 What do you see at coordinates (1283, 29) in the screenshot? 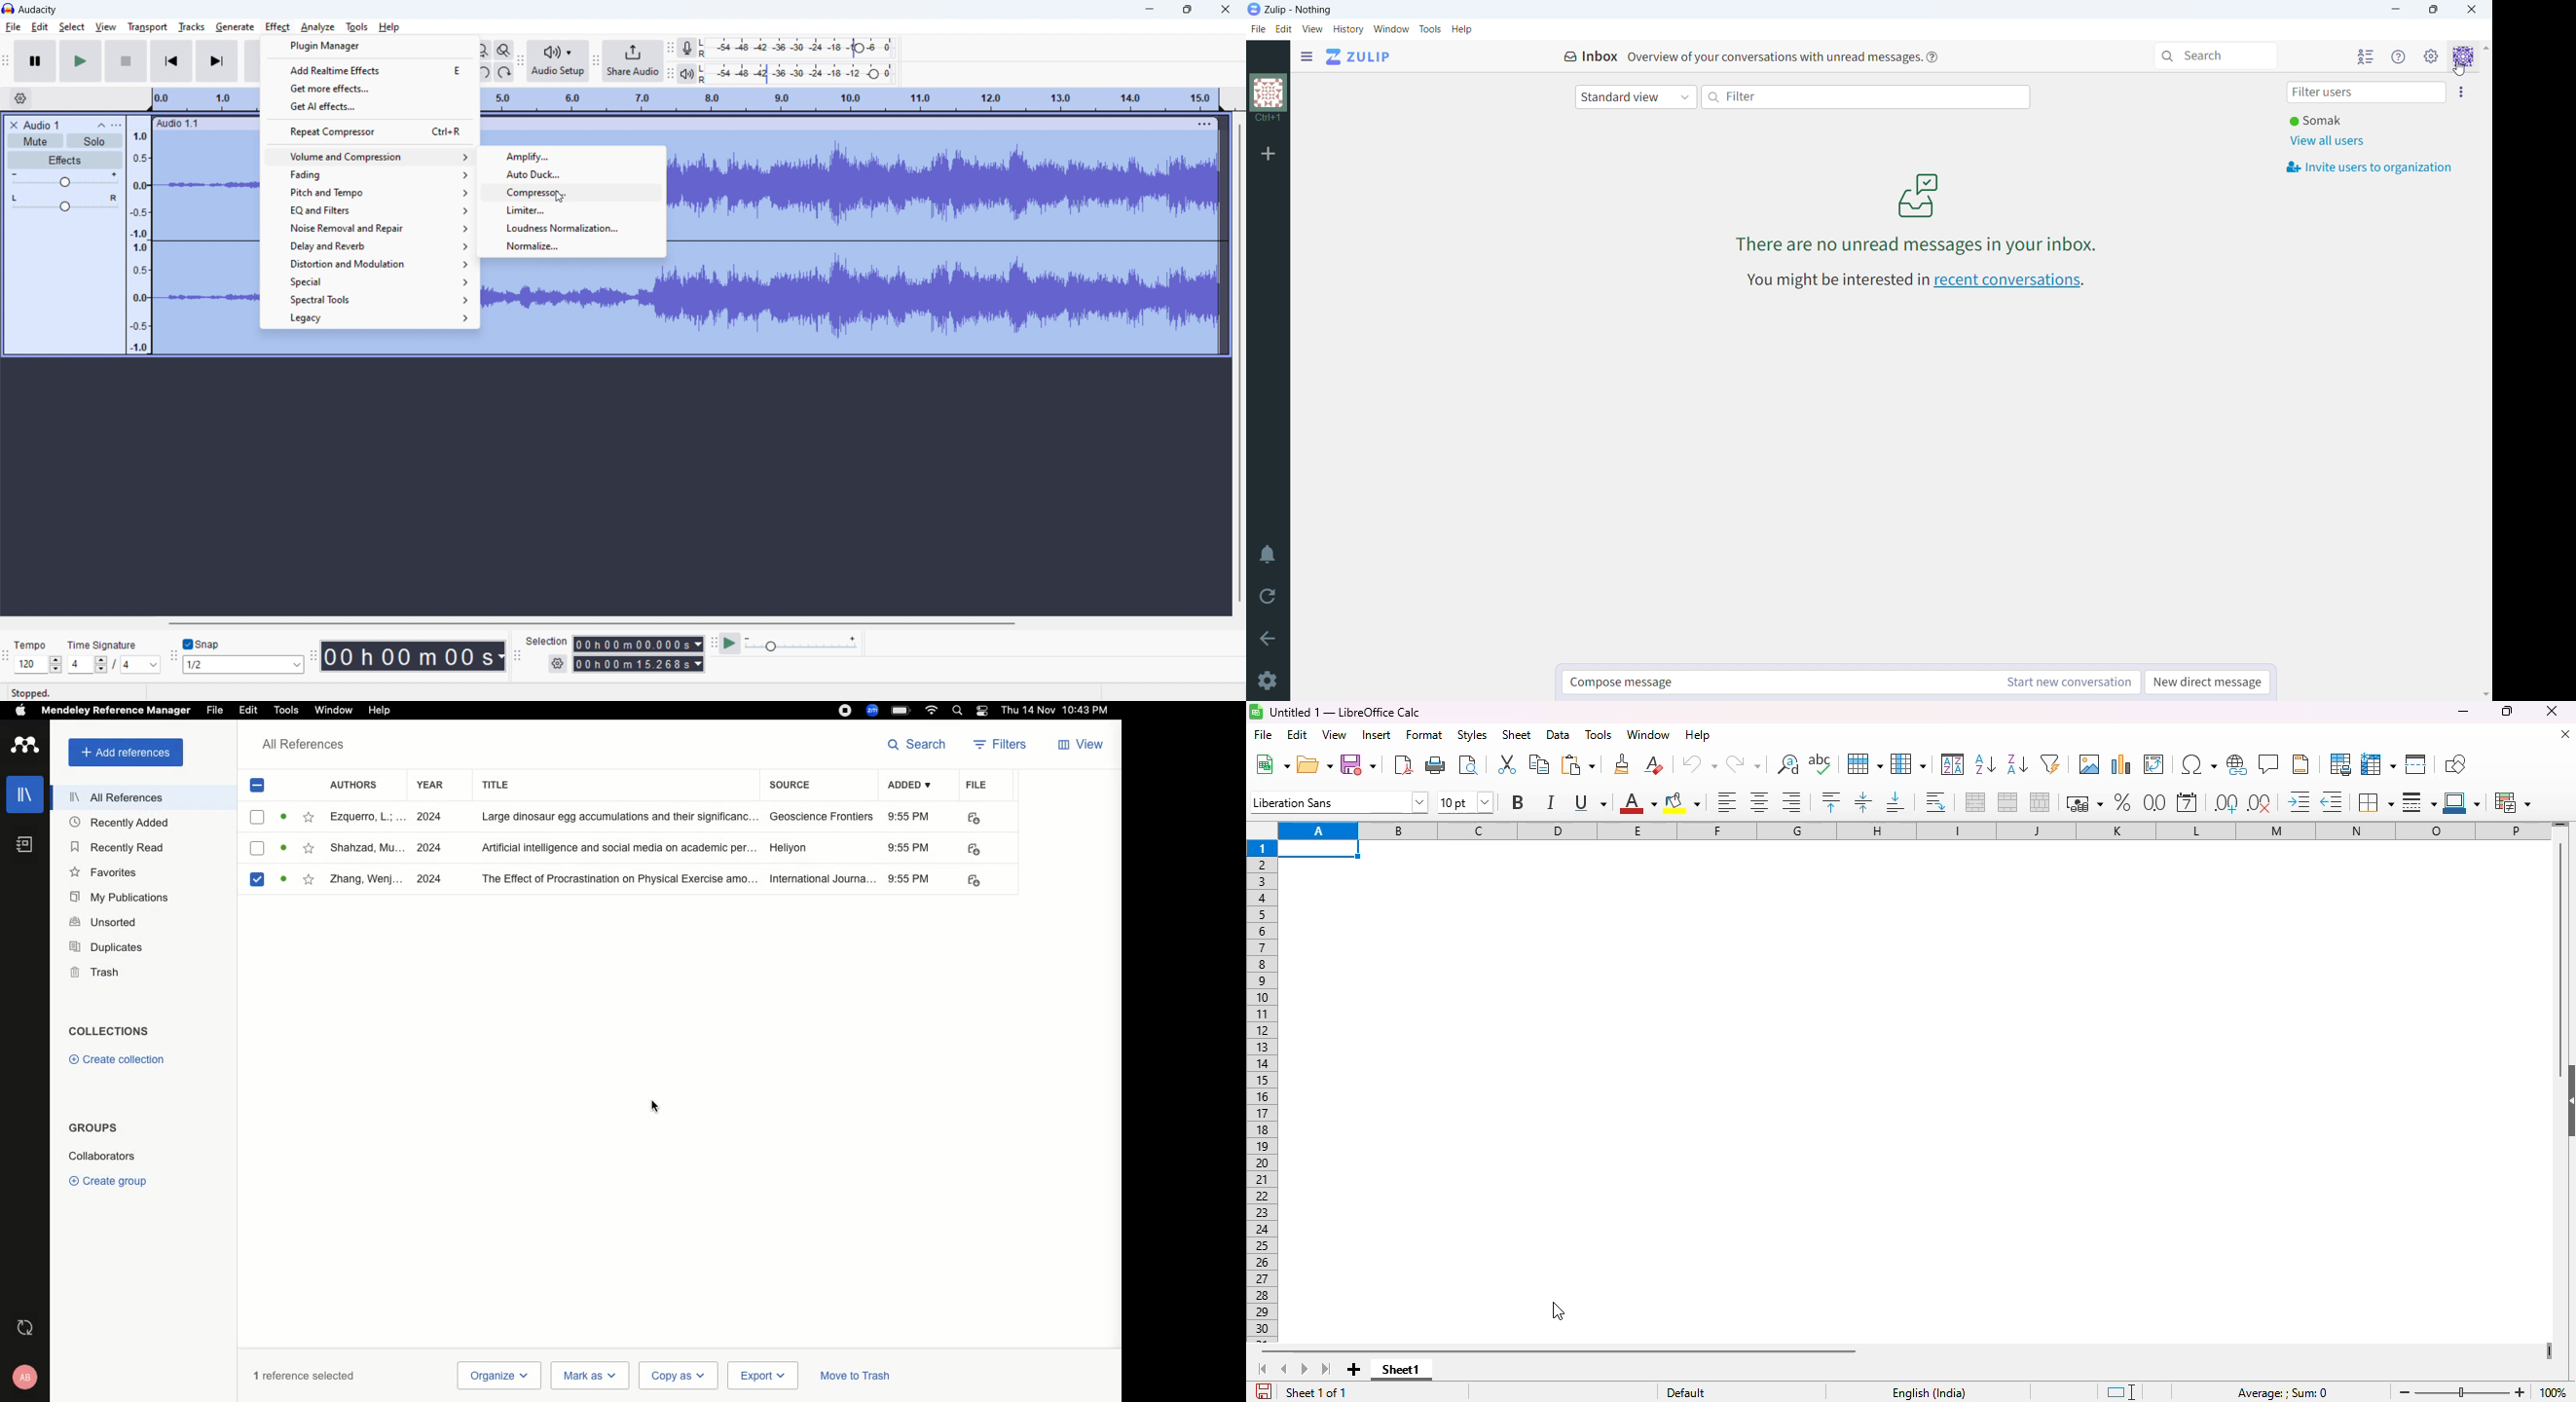
I see `edit` at bounding box center [1283, 29].